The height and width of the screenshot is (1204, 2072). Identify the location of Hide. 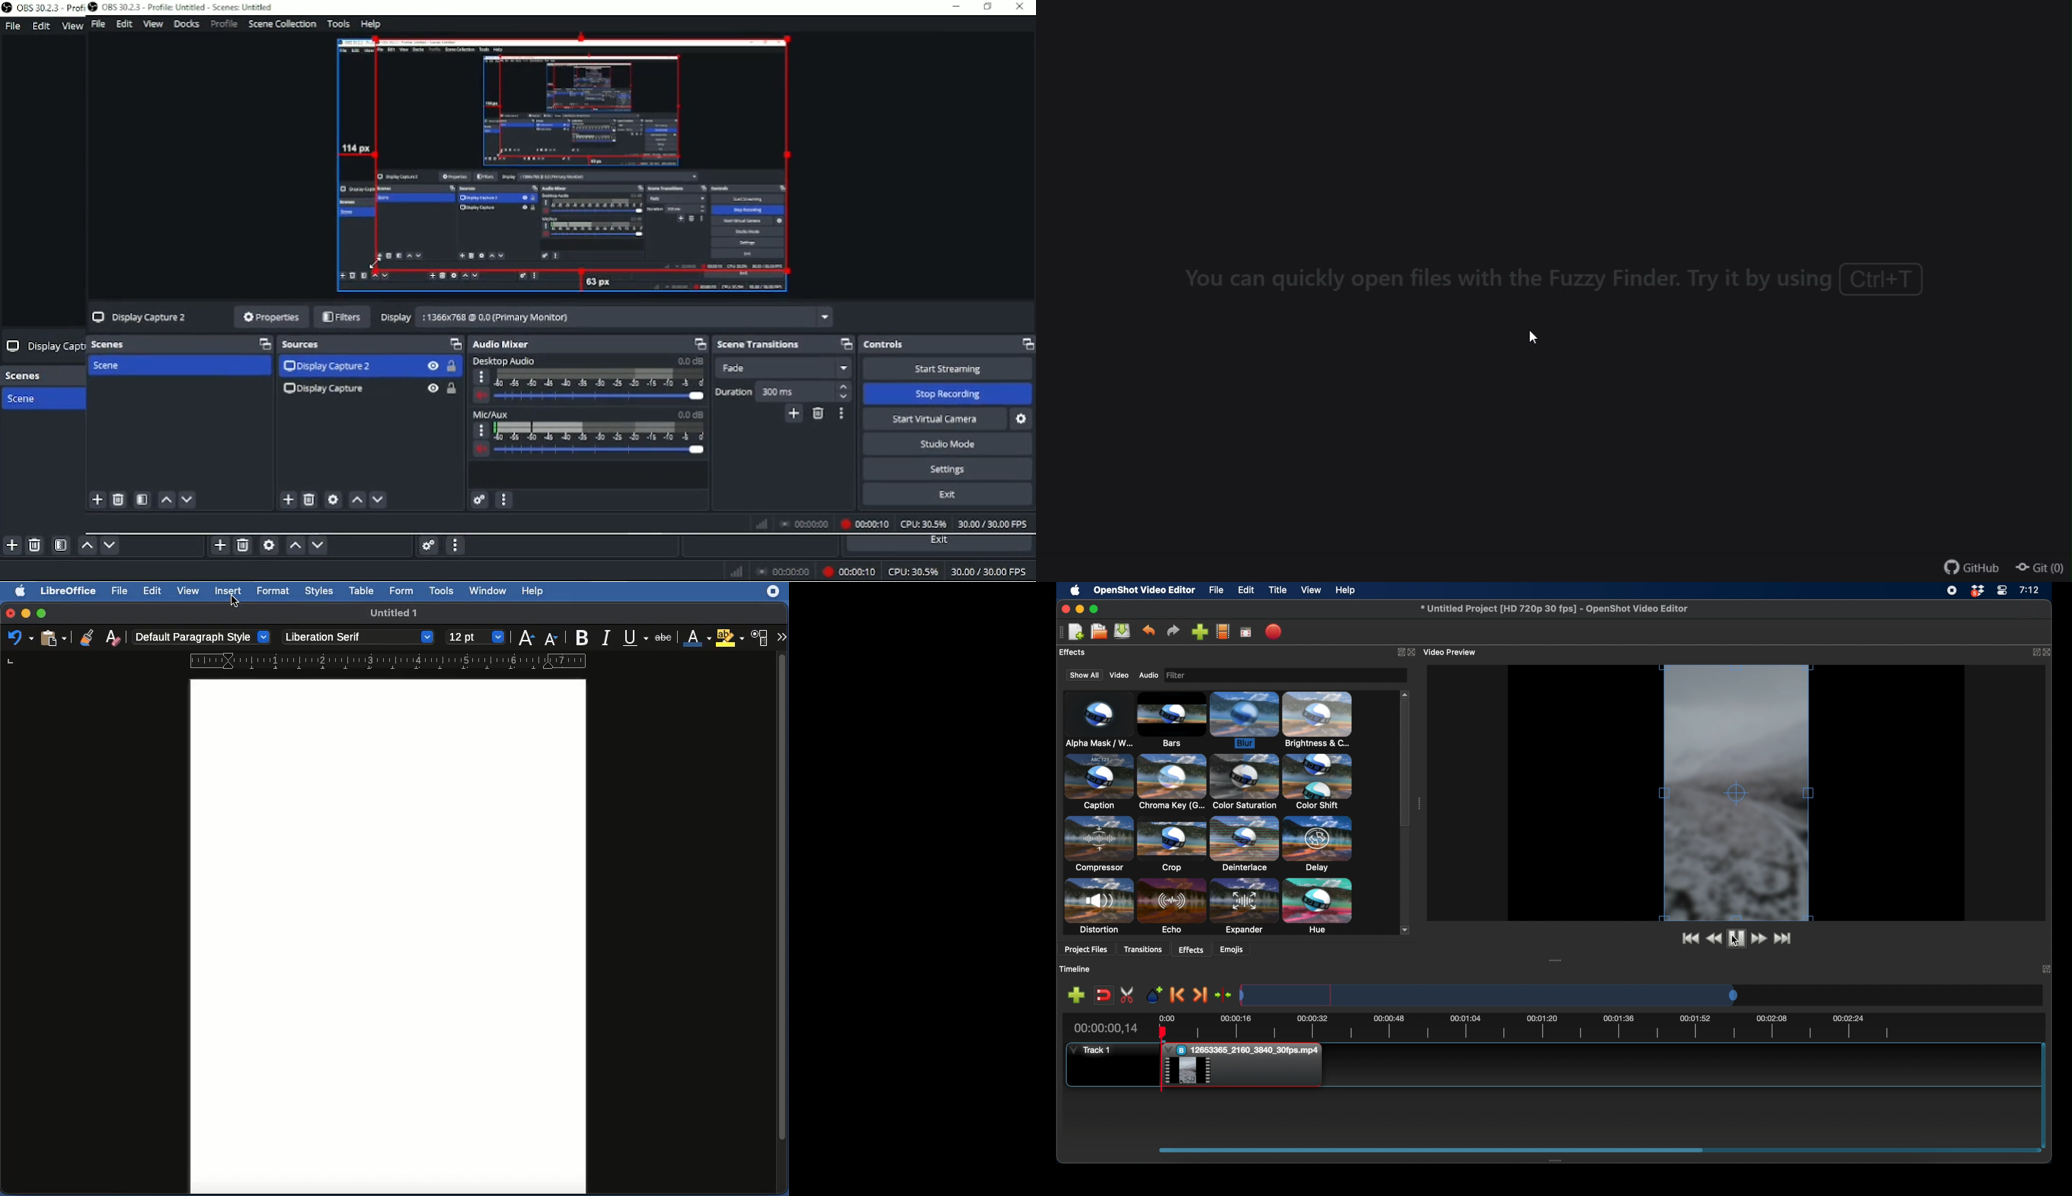
(430, 368).